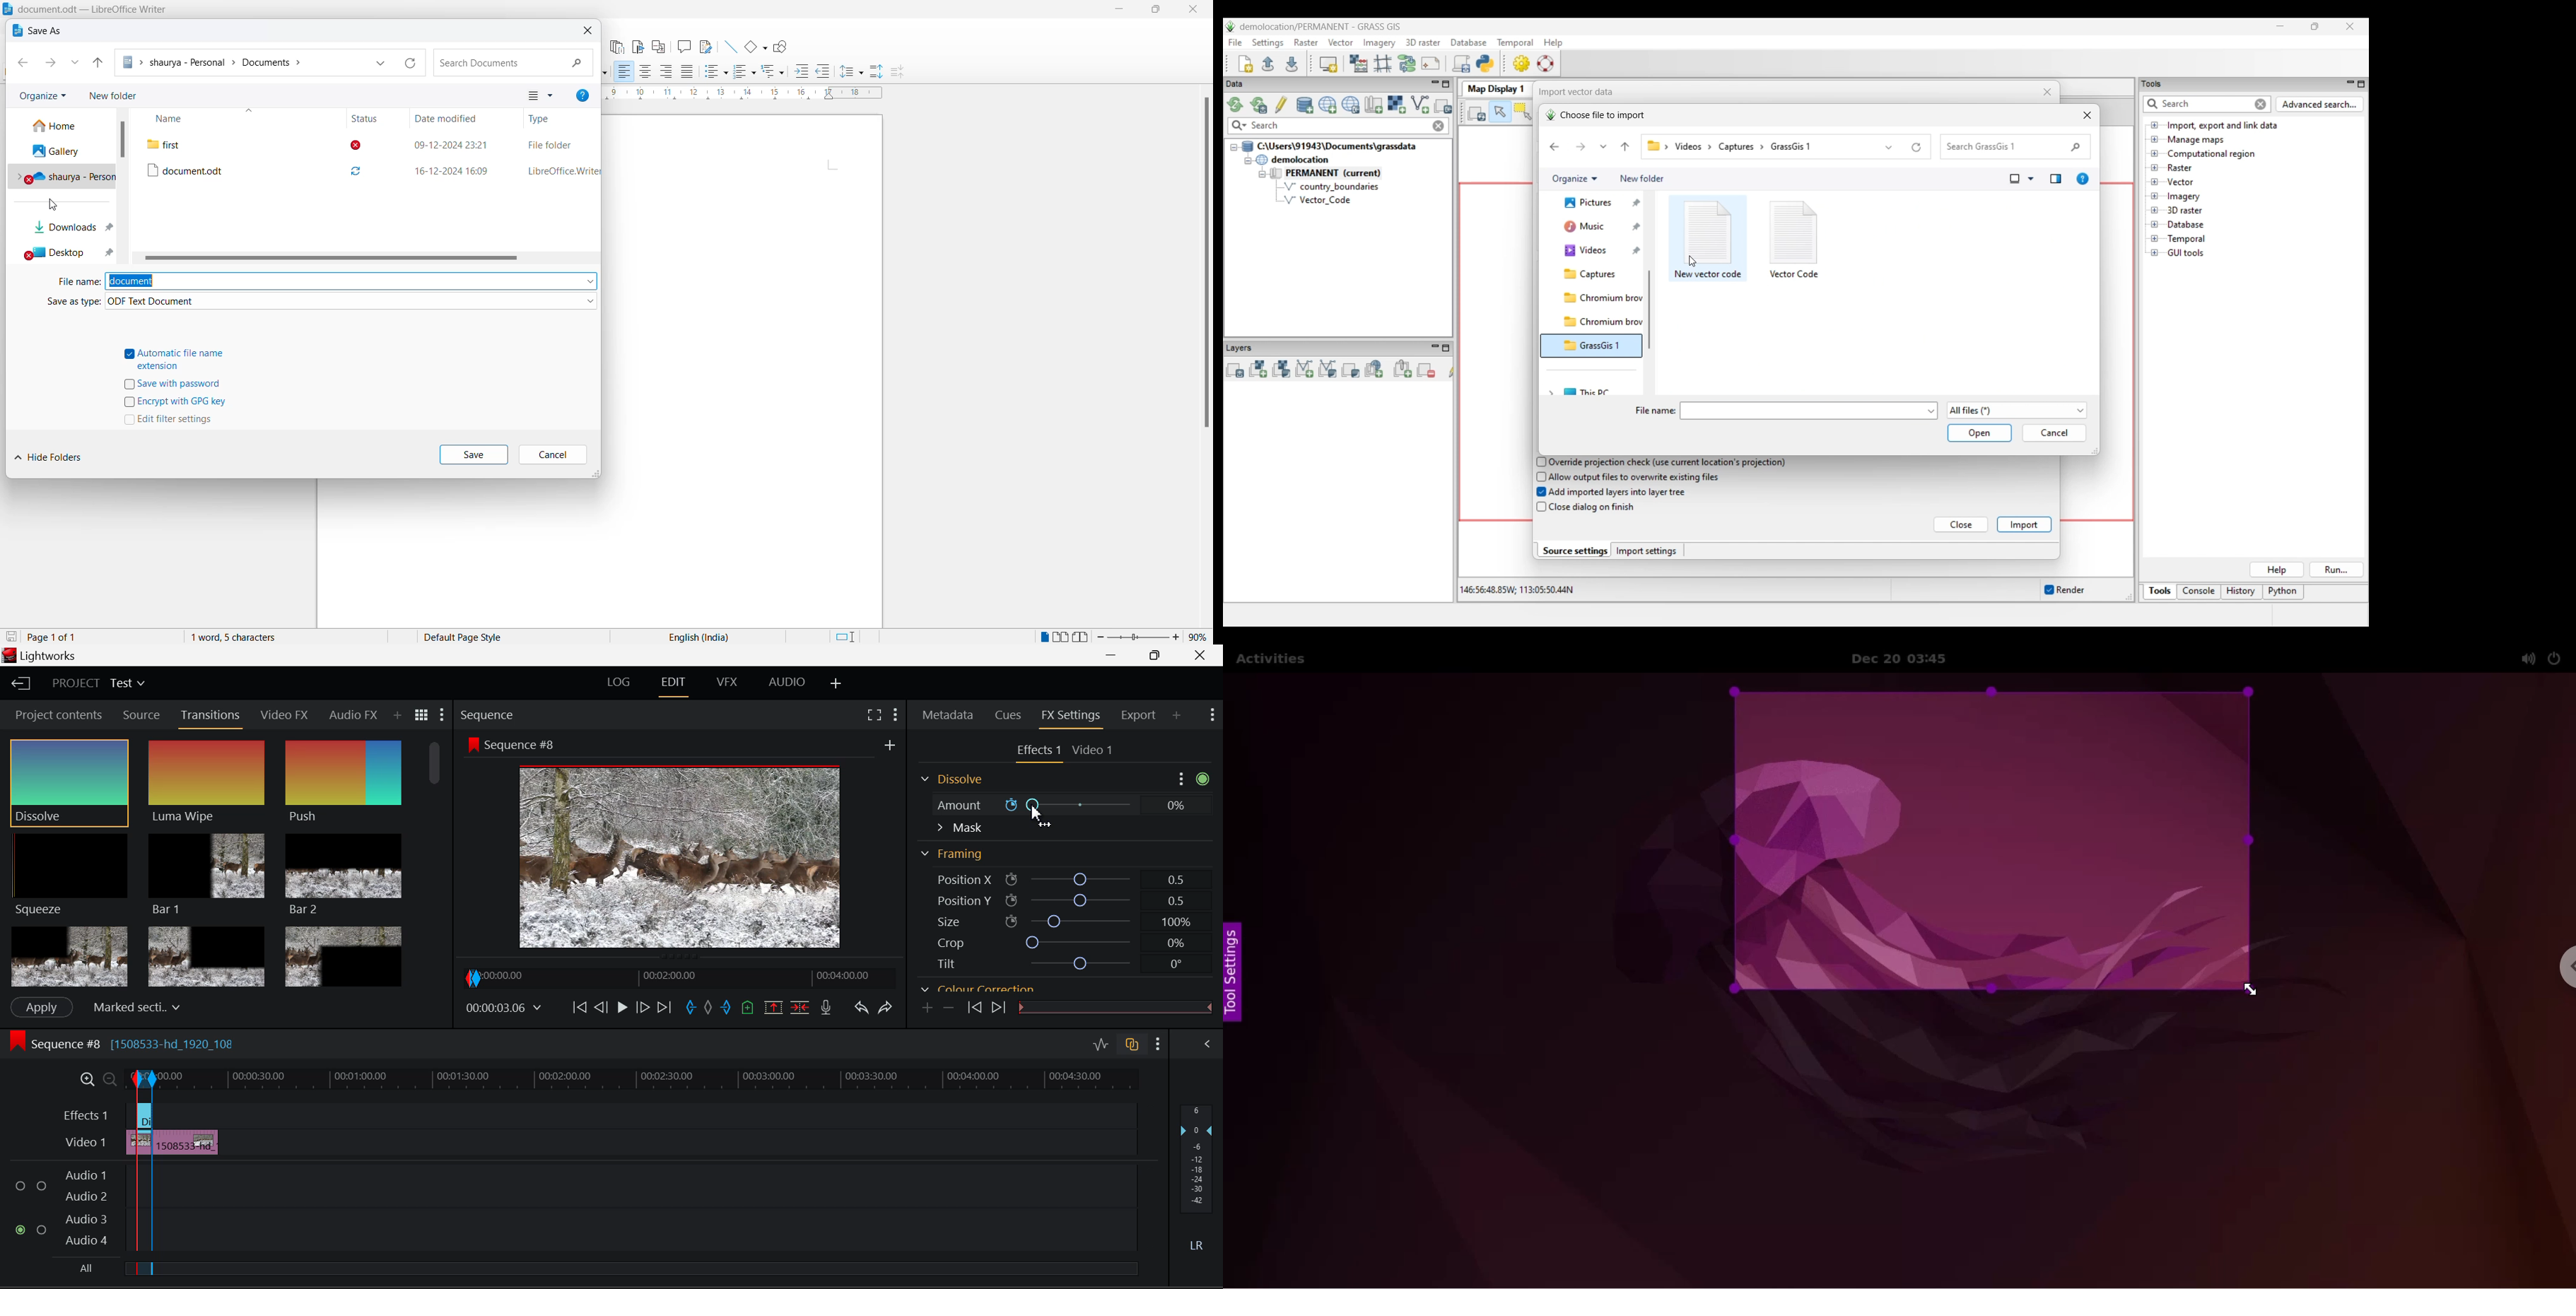 The image size is (2576, 1316). What do you see at coordinates (87, 9) in the screenshot?
I see `document.odt - libreoffice writer` at bounding box center [87, 9].